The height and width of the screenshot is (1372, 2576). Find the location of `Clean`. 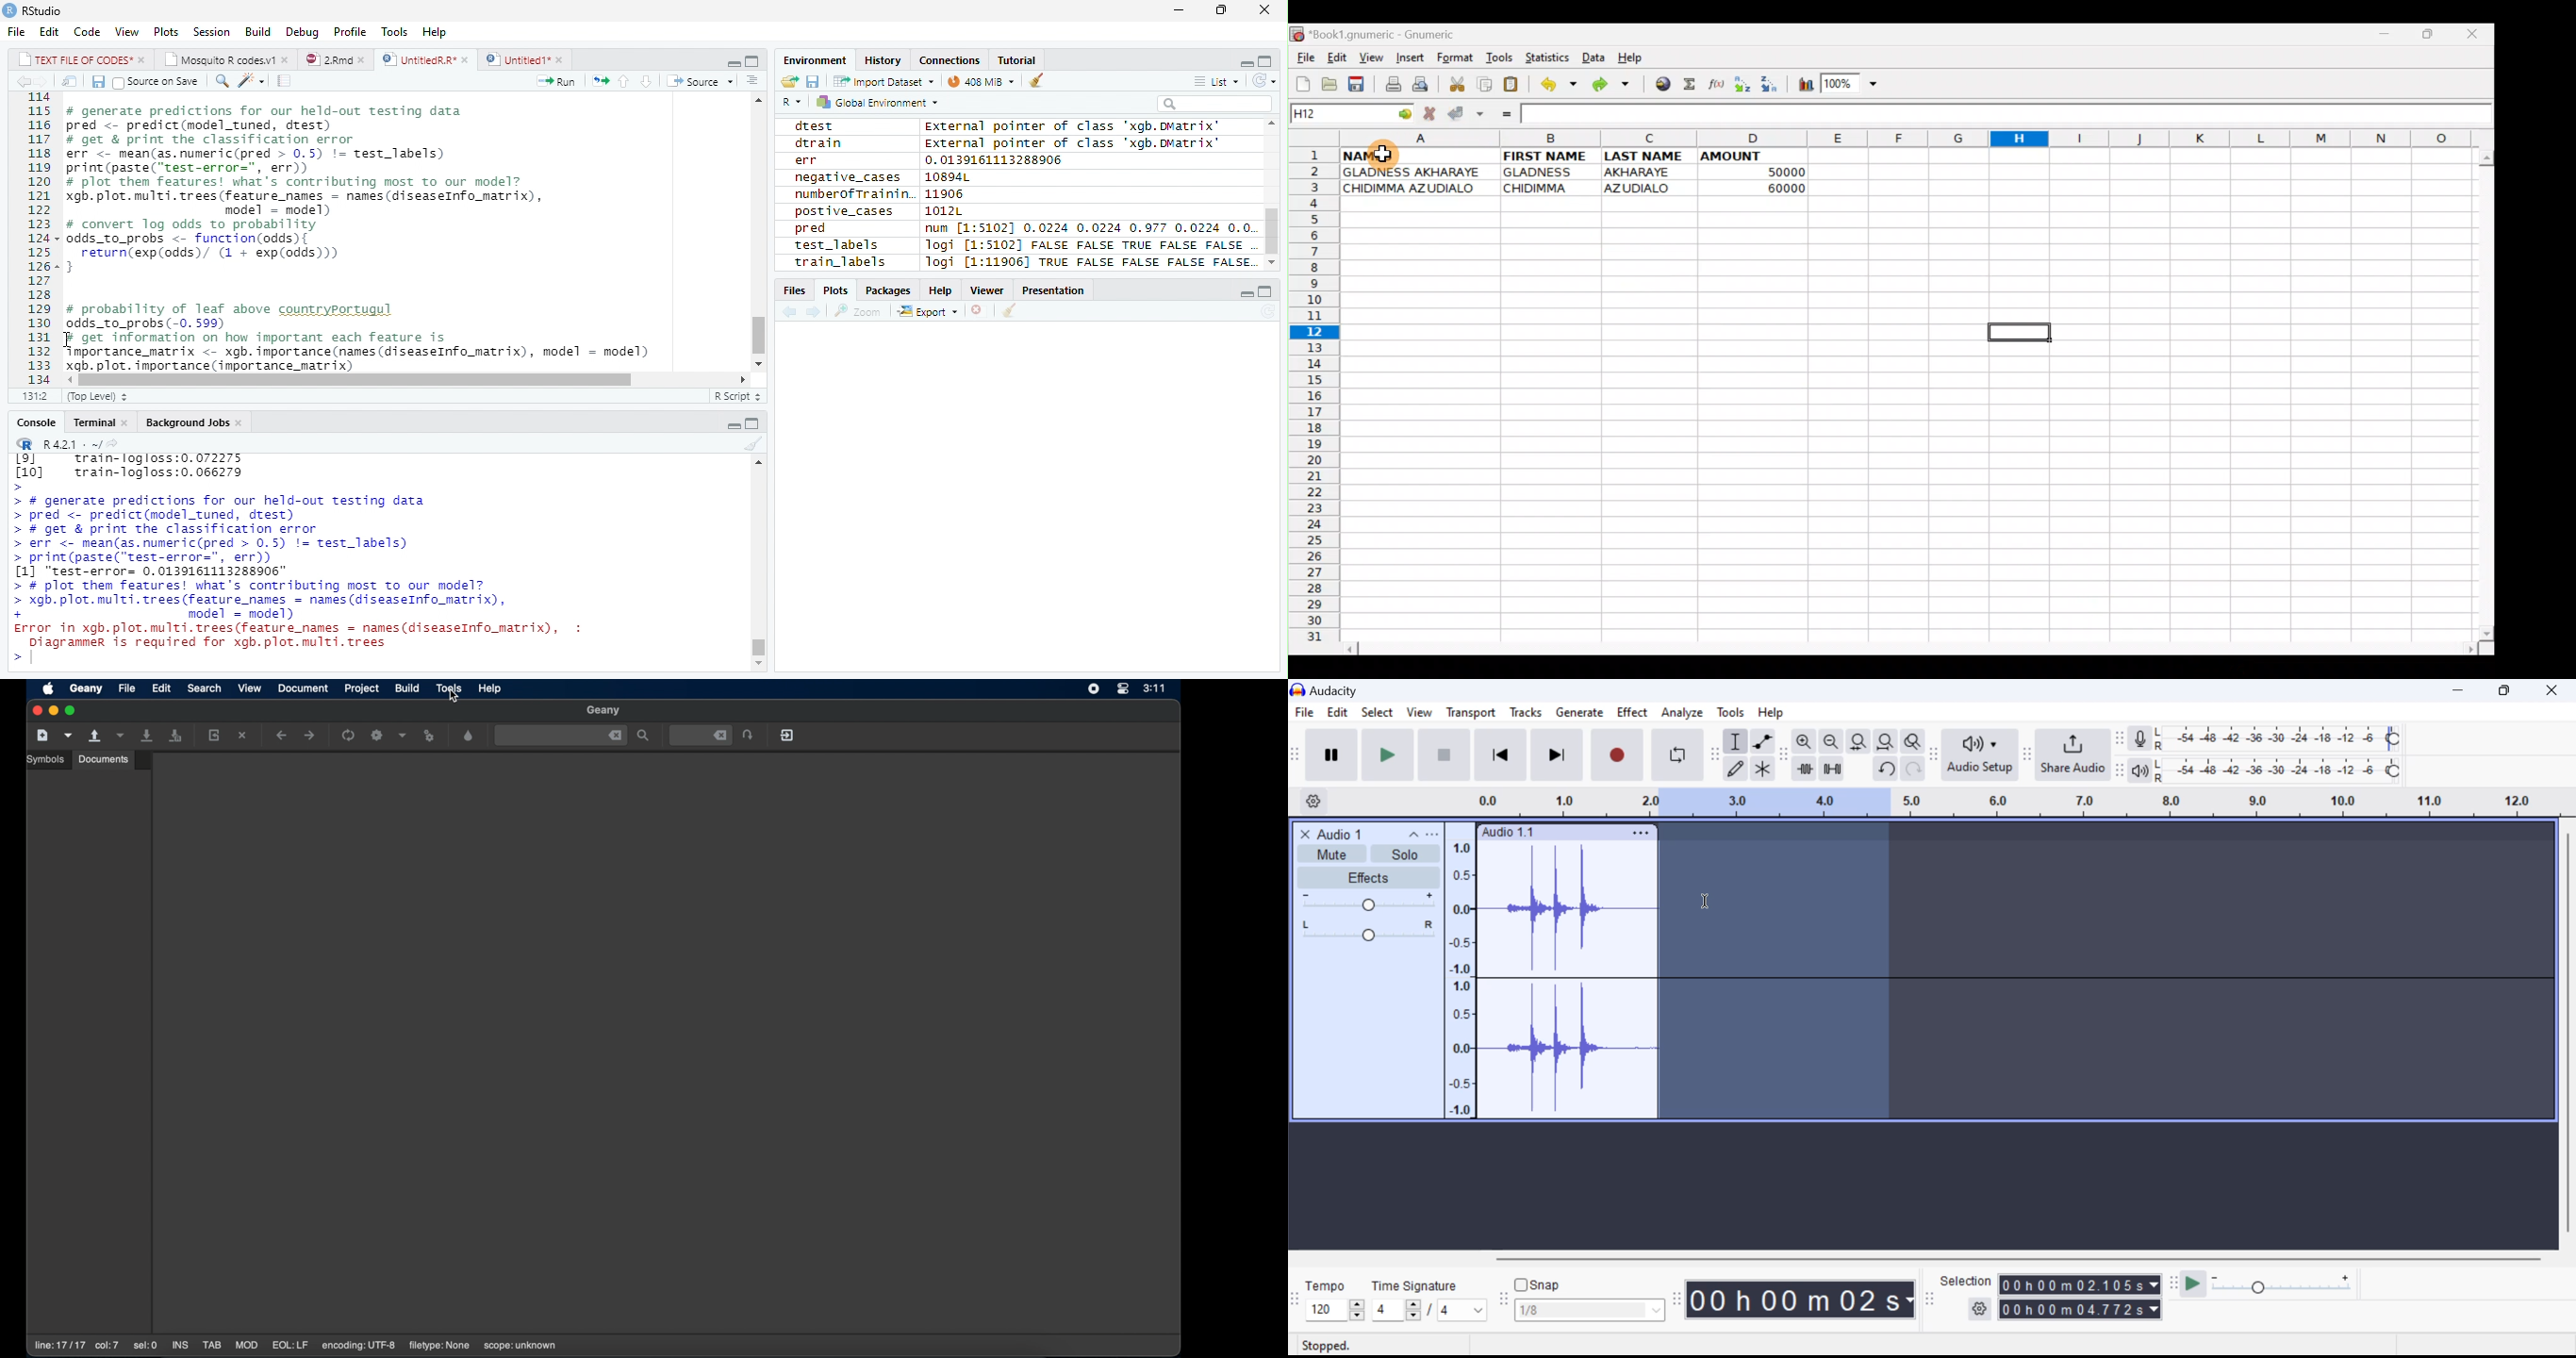

Clean is located at coordinates (750, 444).